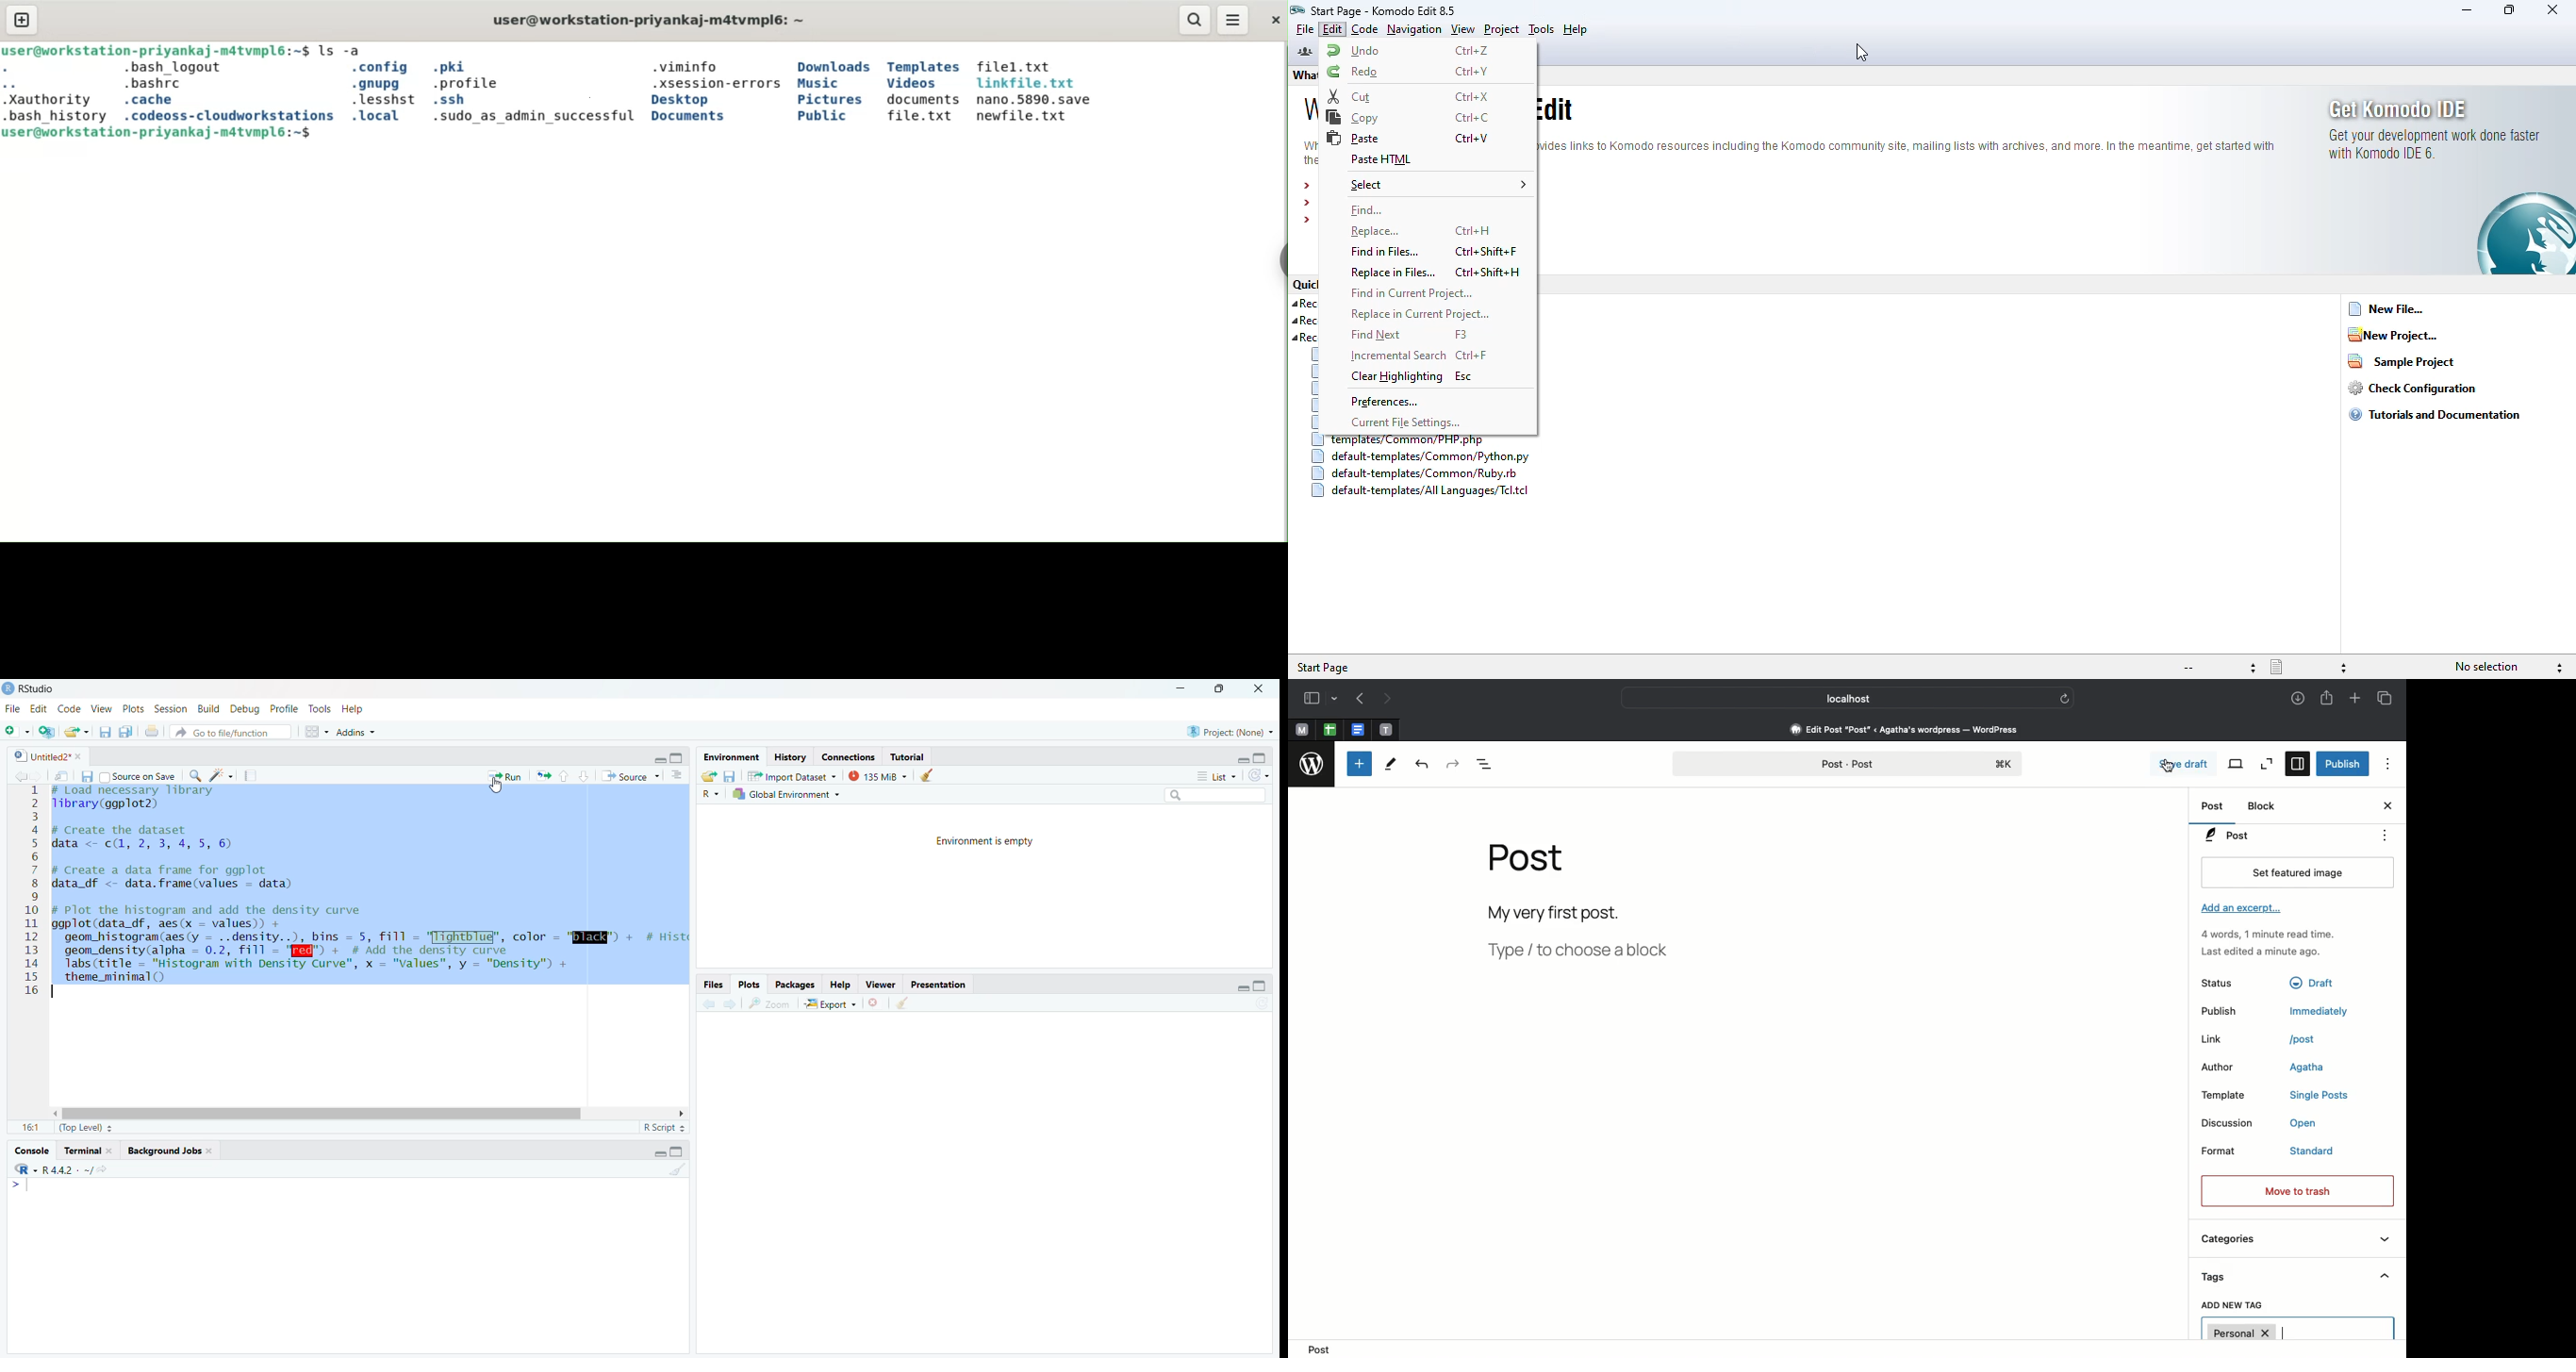 The width and height of the screenshot is (2576, 1372). What do you see at coordinates (714, 984) in the screenshot?
I see `Files` at bounding box center [714, 984].